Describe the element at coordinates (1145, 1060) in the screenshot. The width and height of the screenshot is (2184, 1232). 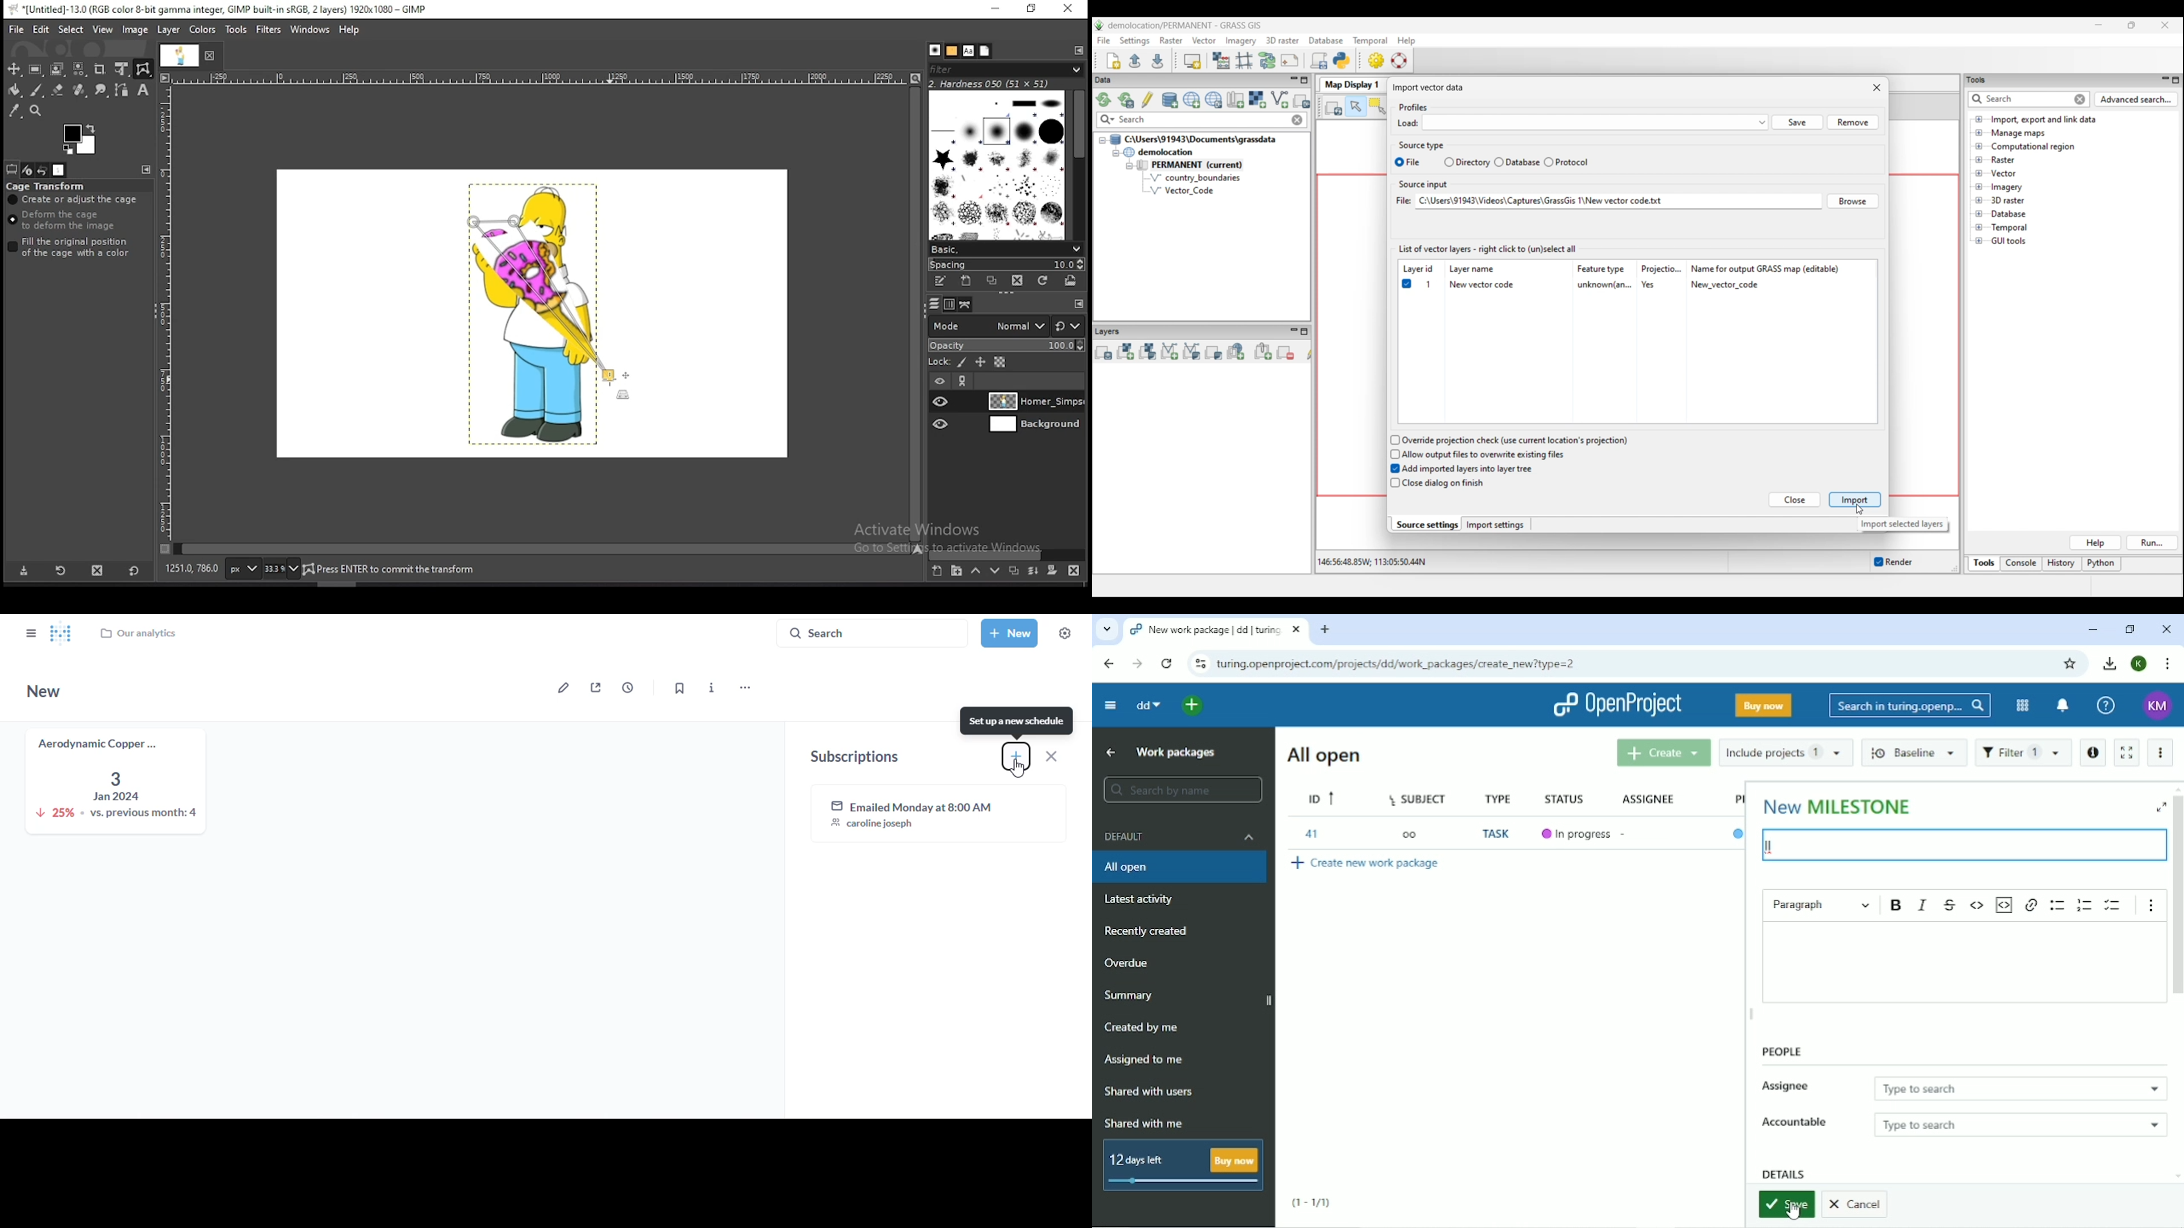
I see `Assigned to me` at that location.